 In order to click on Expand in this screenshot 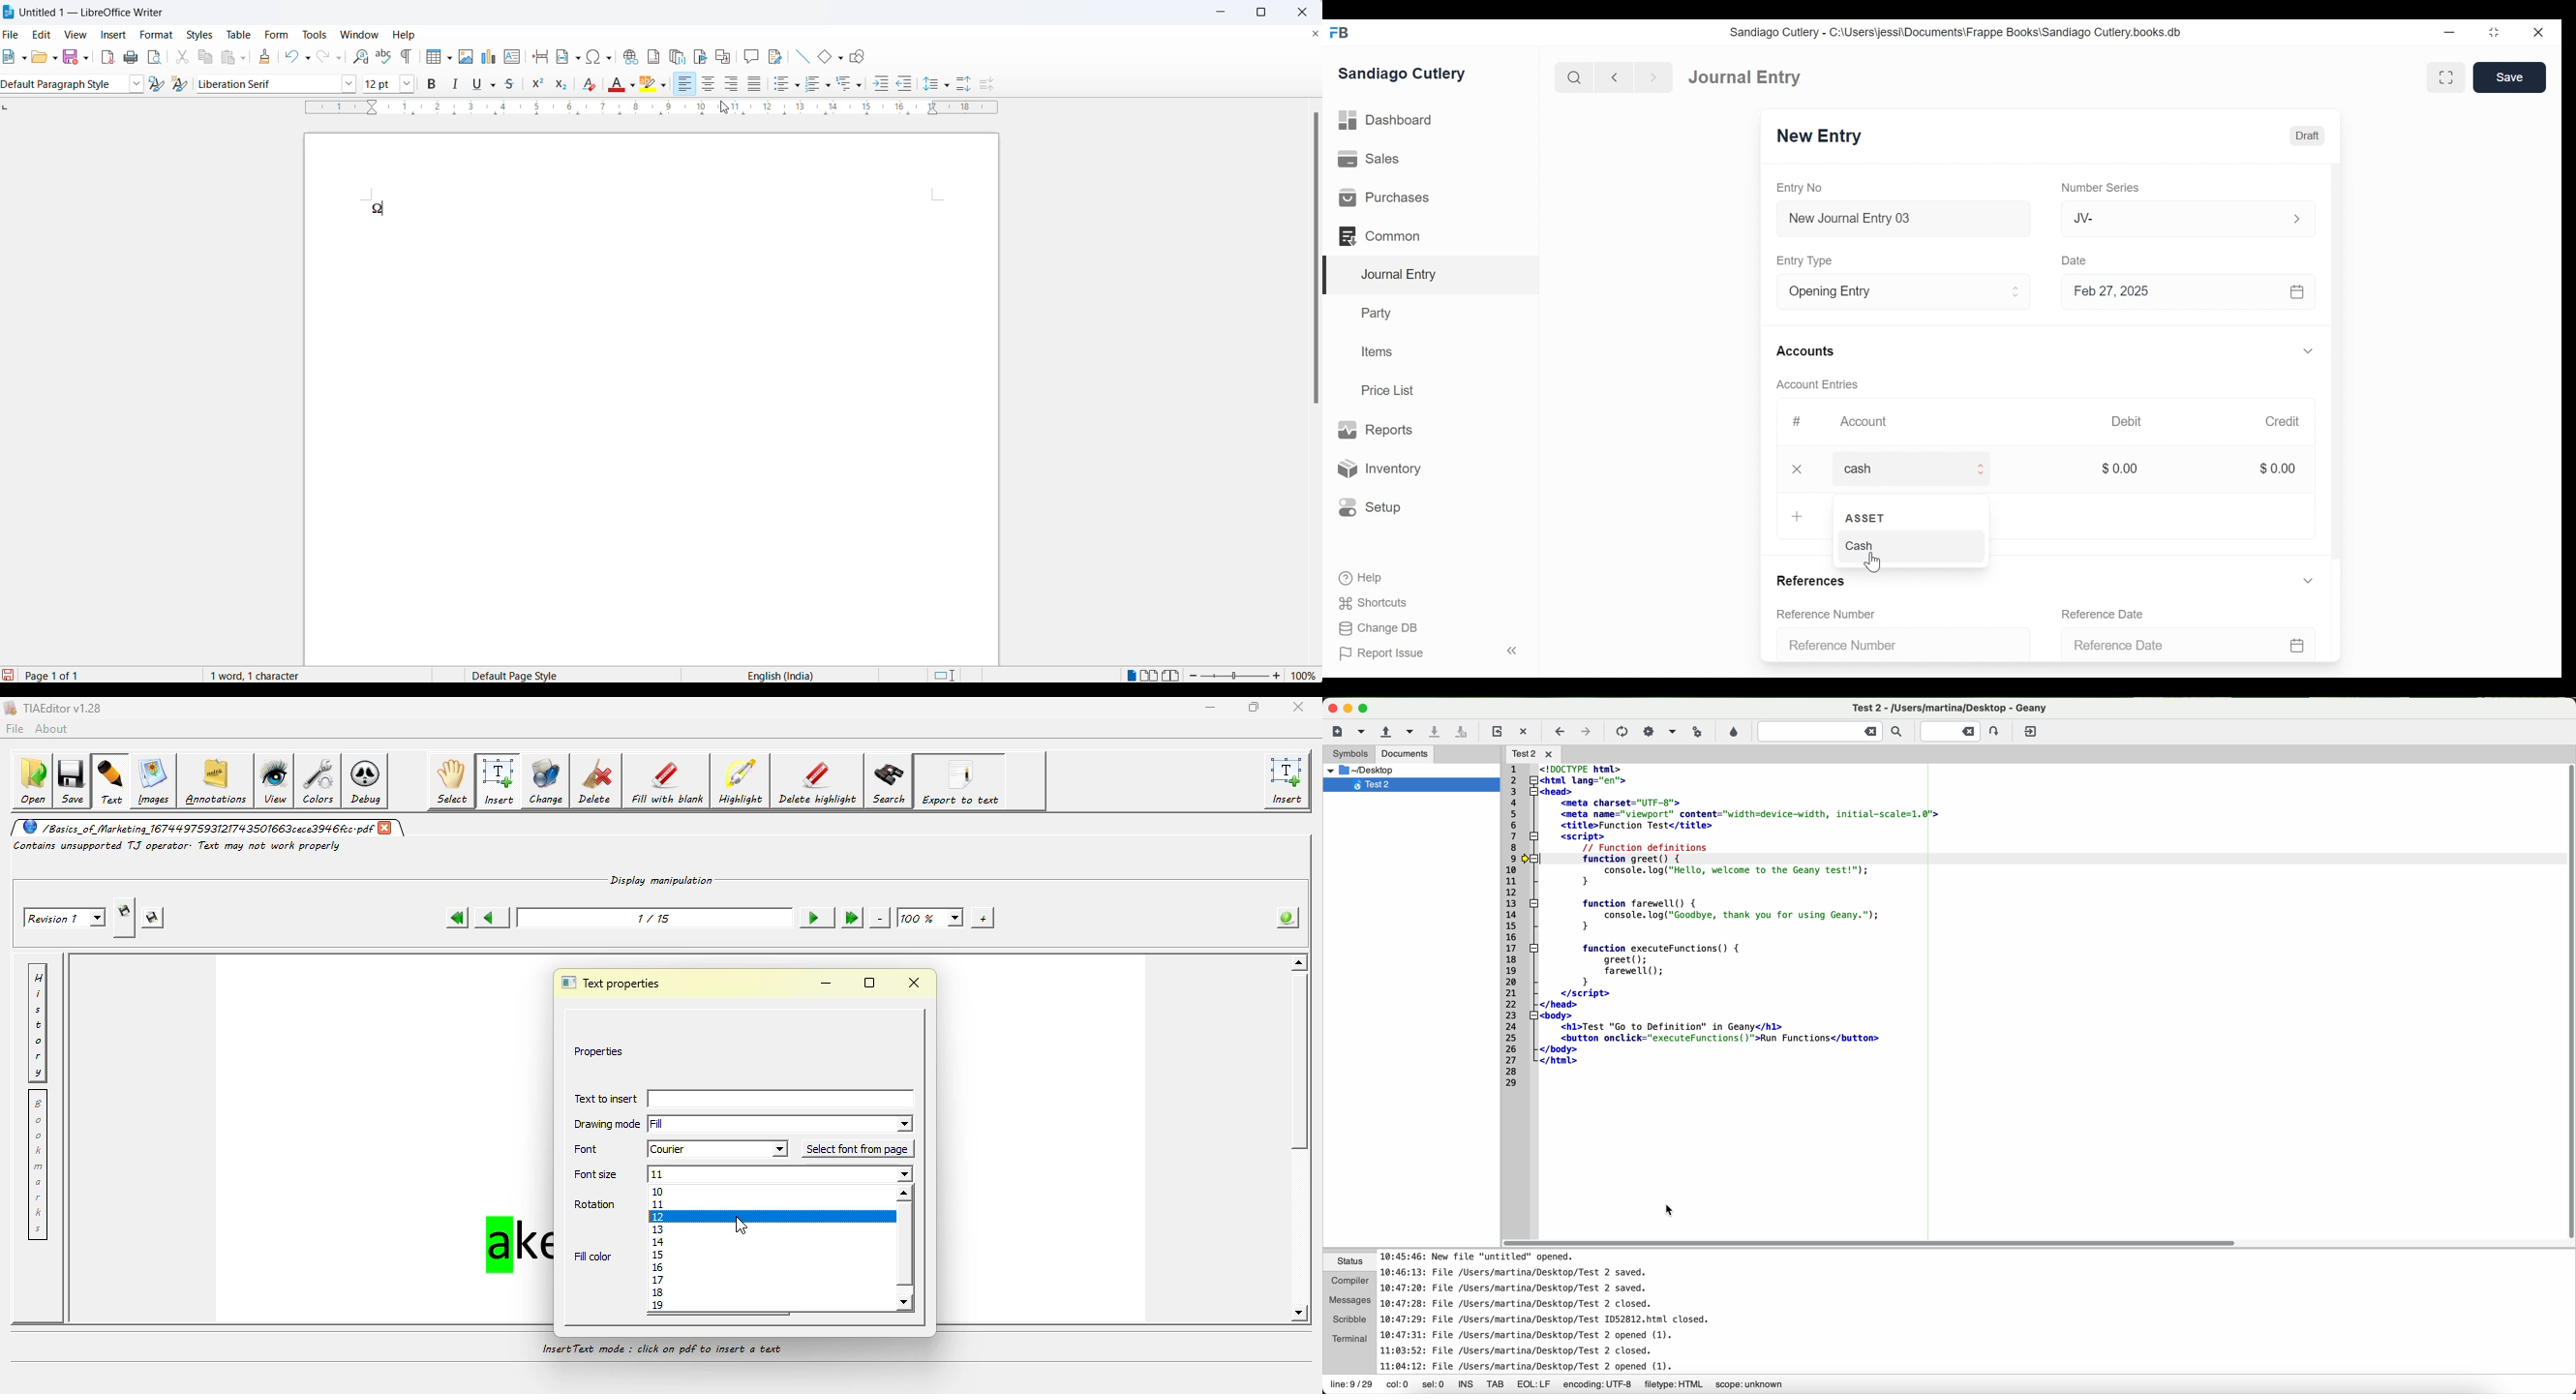, I will do `click(1981, 469)`.